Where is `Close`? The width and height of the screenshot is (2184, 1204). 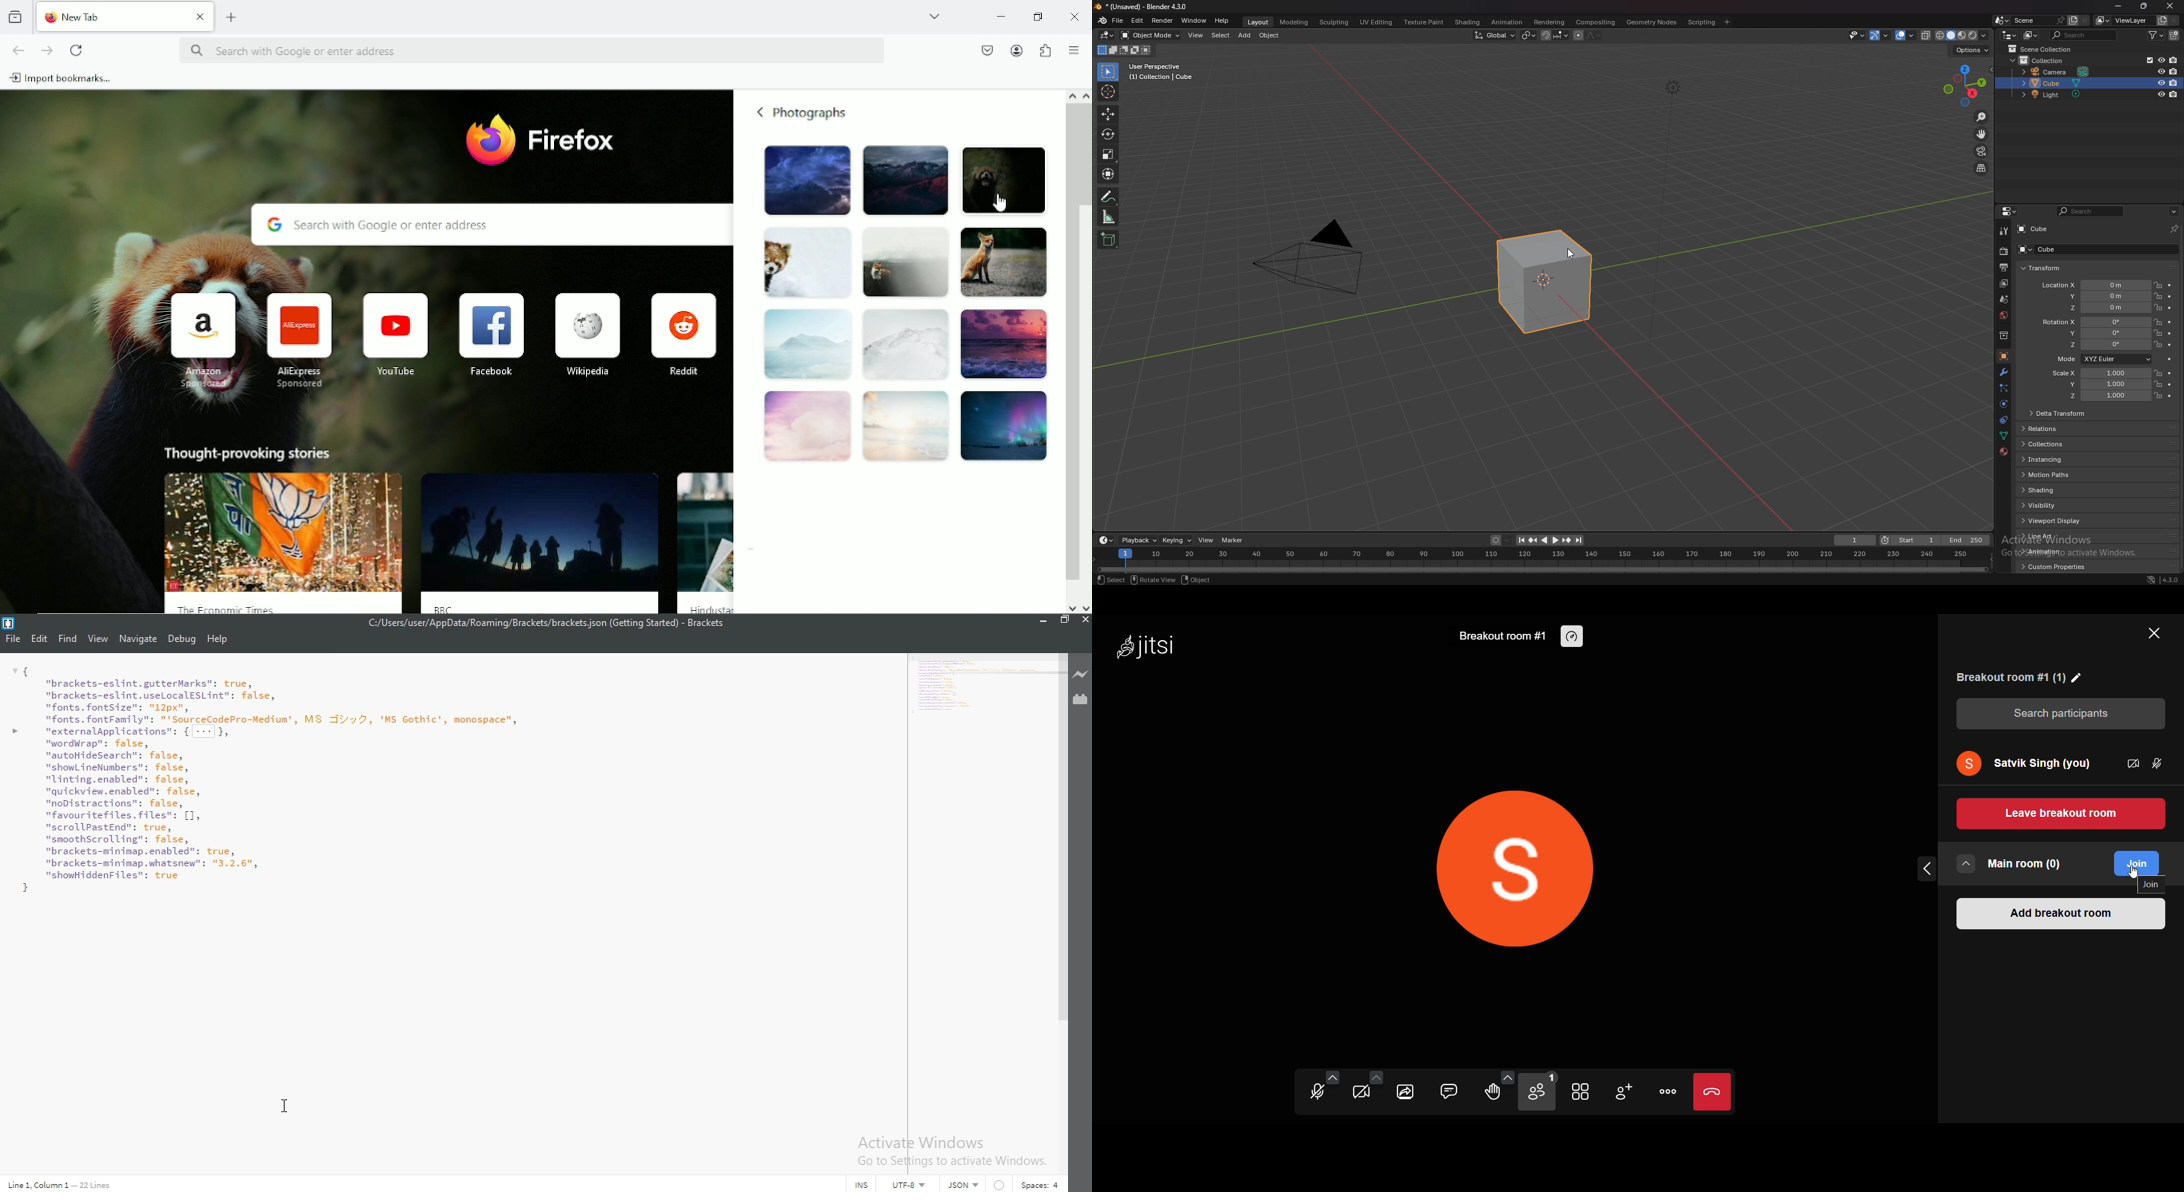 Close is located at coordinates (1074, 15).